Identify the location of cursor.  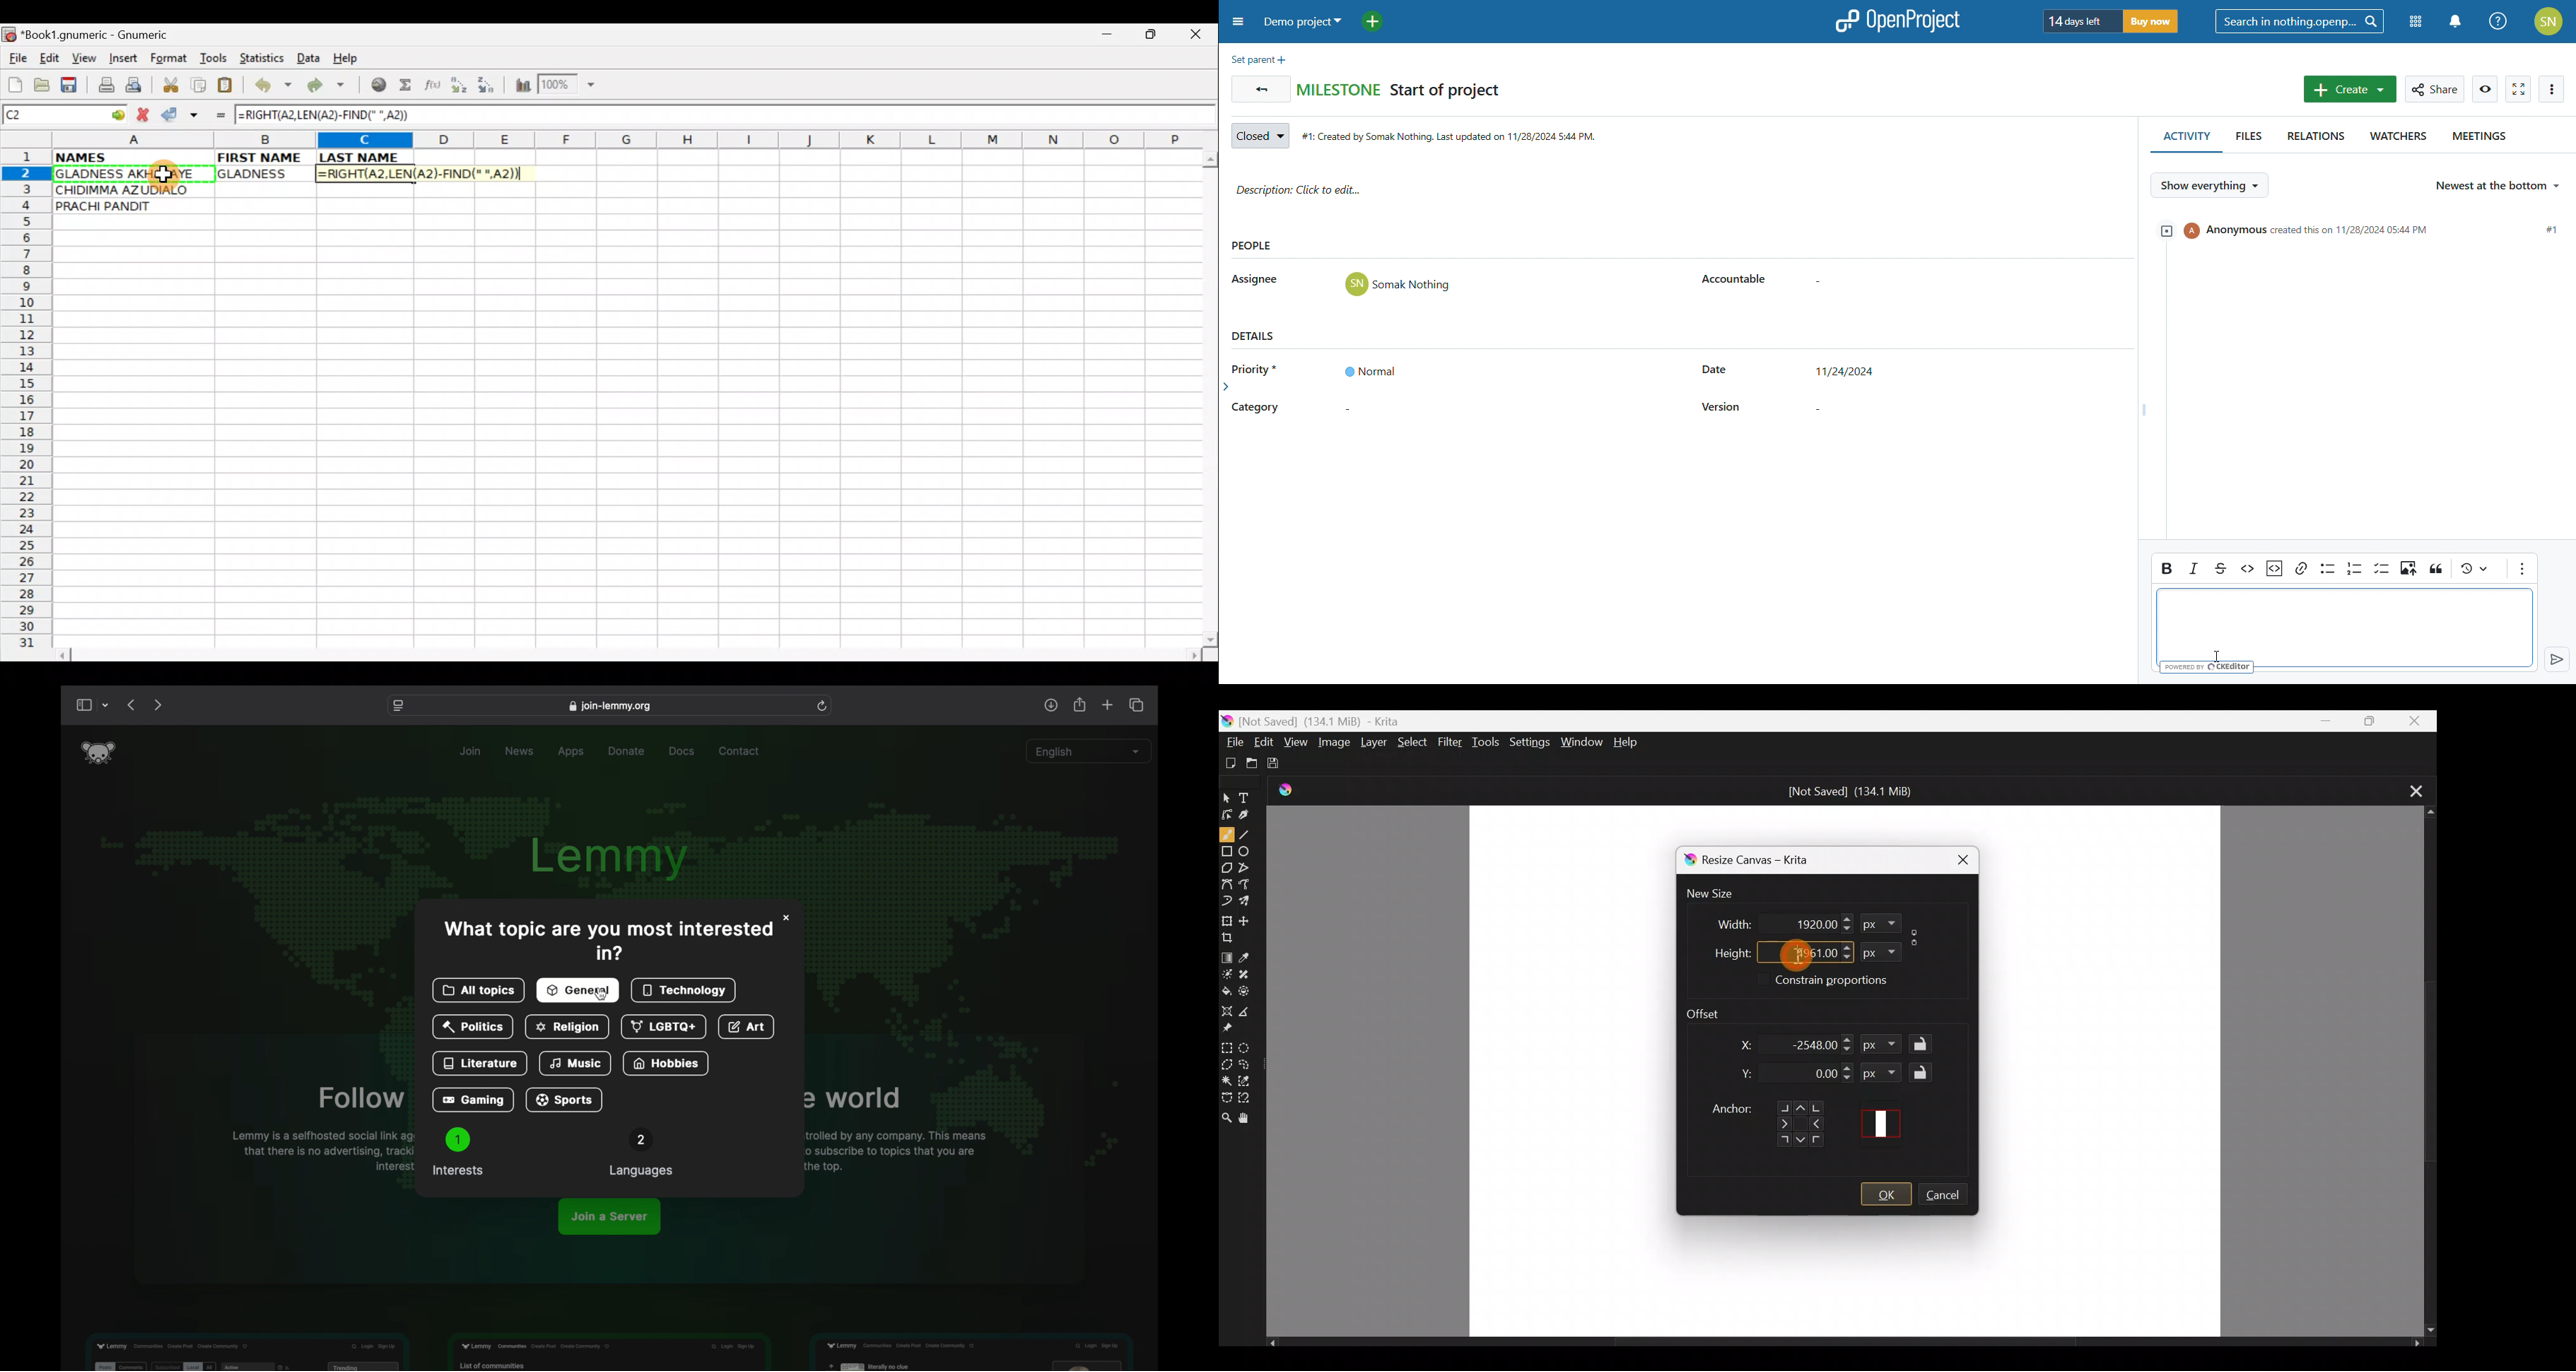
(602, 996).